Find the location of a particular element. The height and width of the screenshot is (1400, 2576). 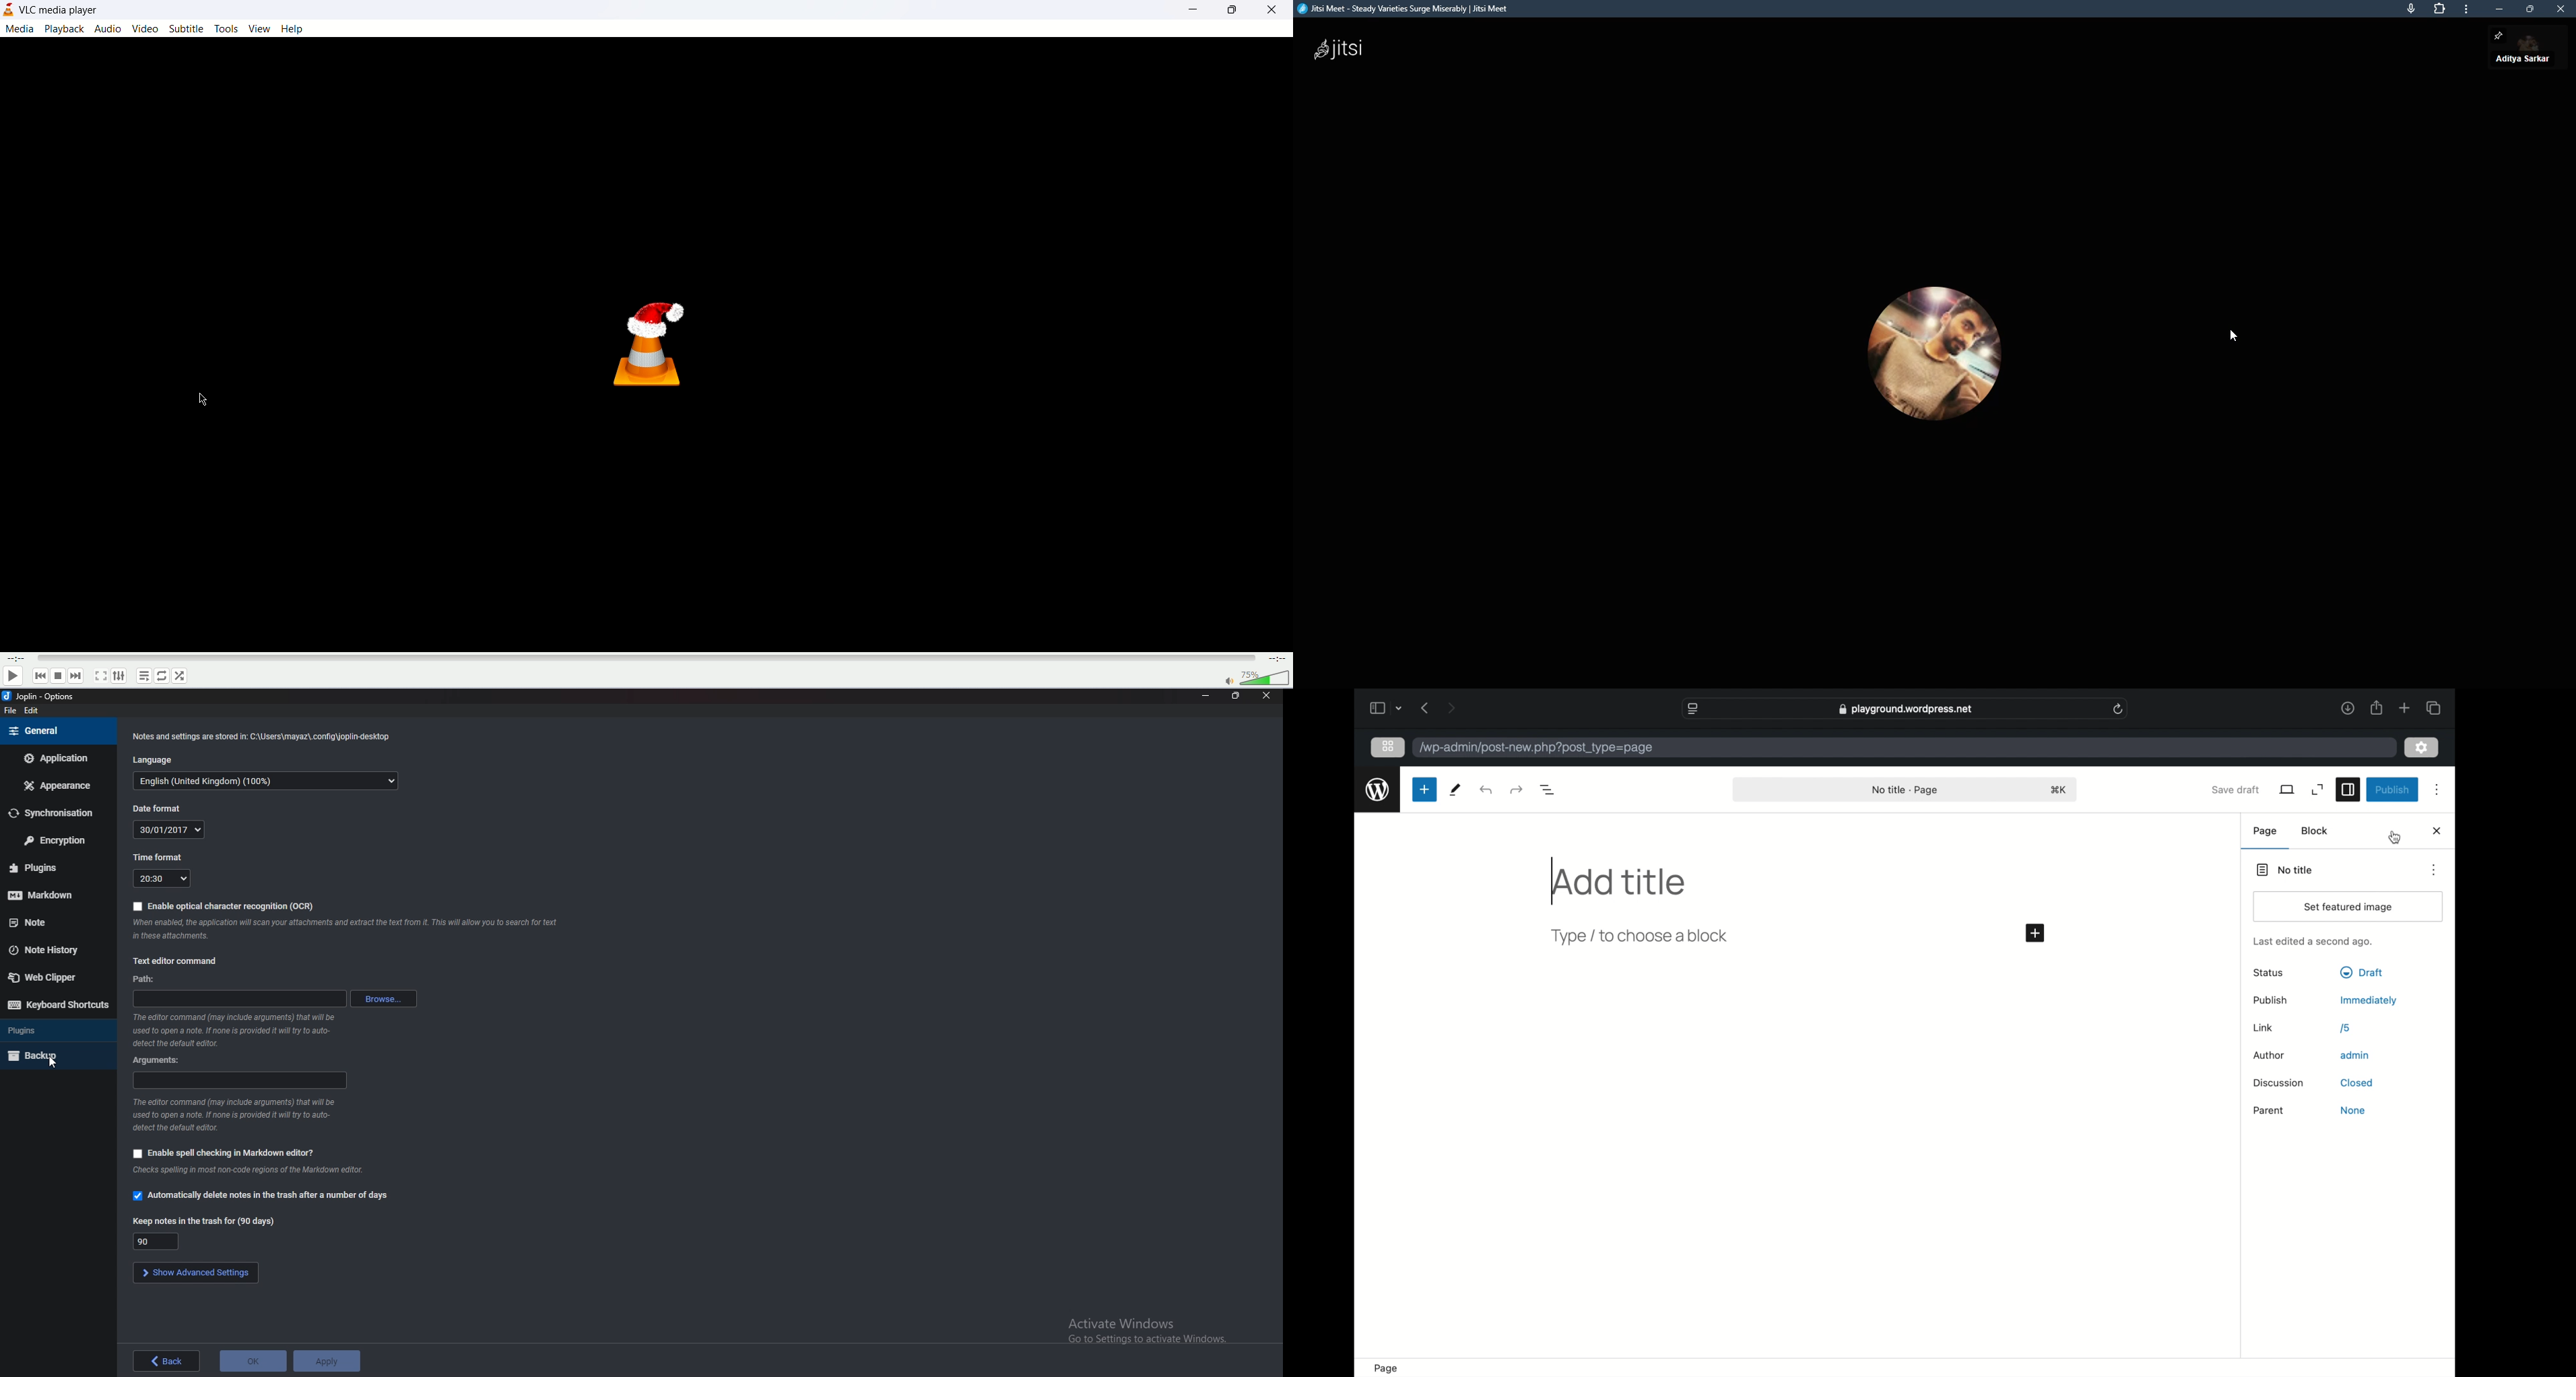

Info is located at coordinates (237, 1030).